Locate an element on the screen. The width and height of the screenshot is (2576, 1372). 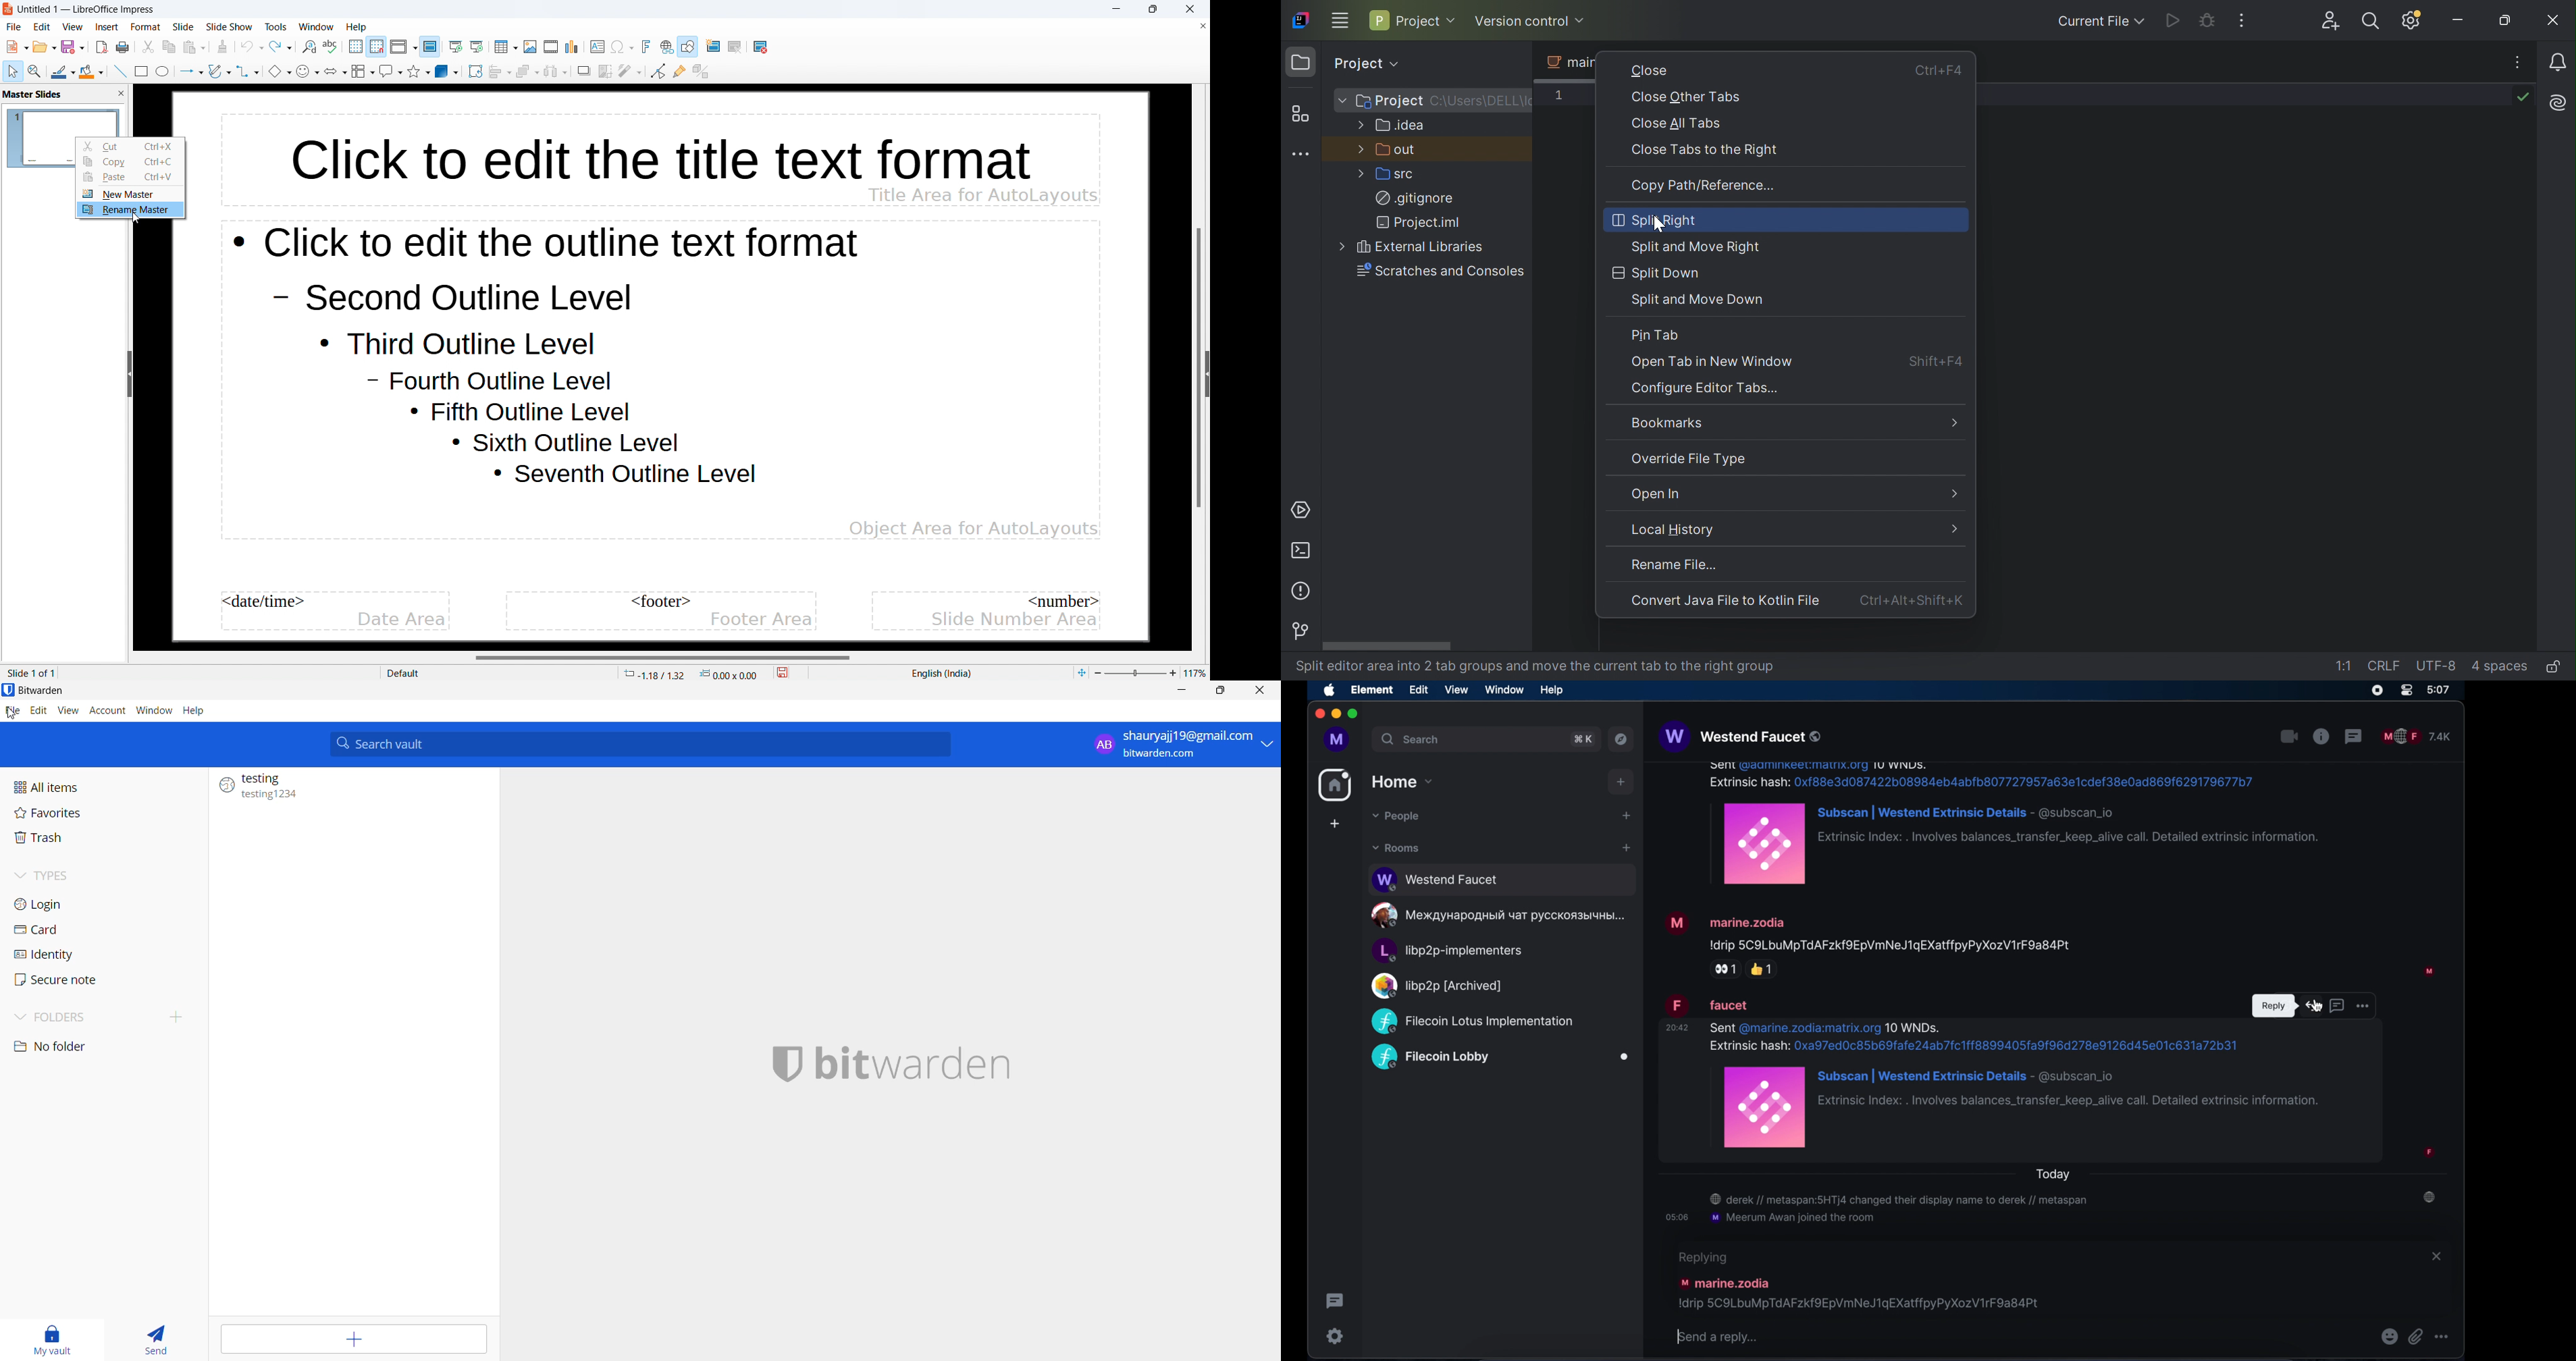
paste is located at coordinates (130, 177).